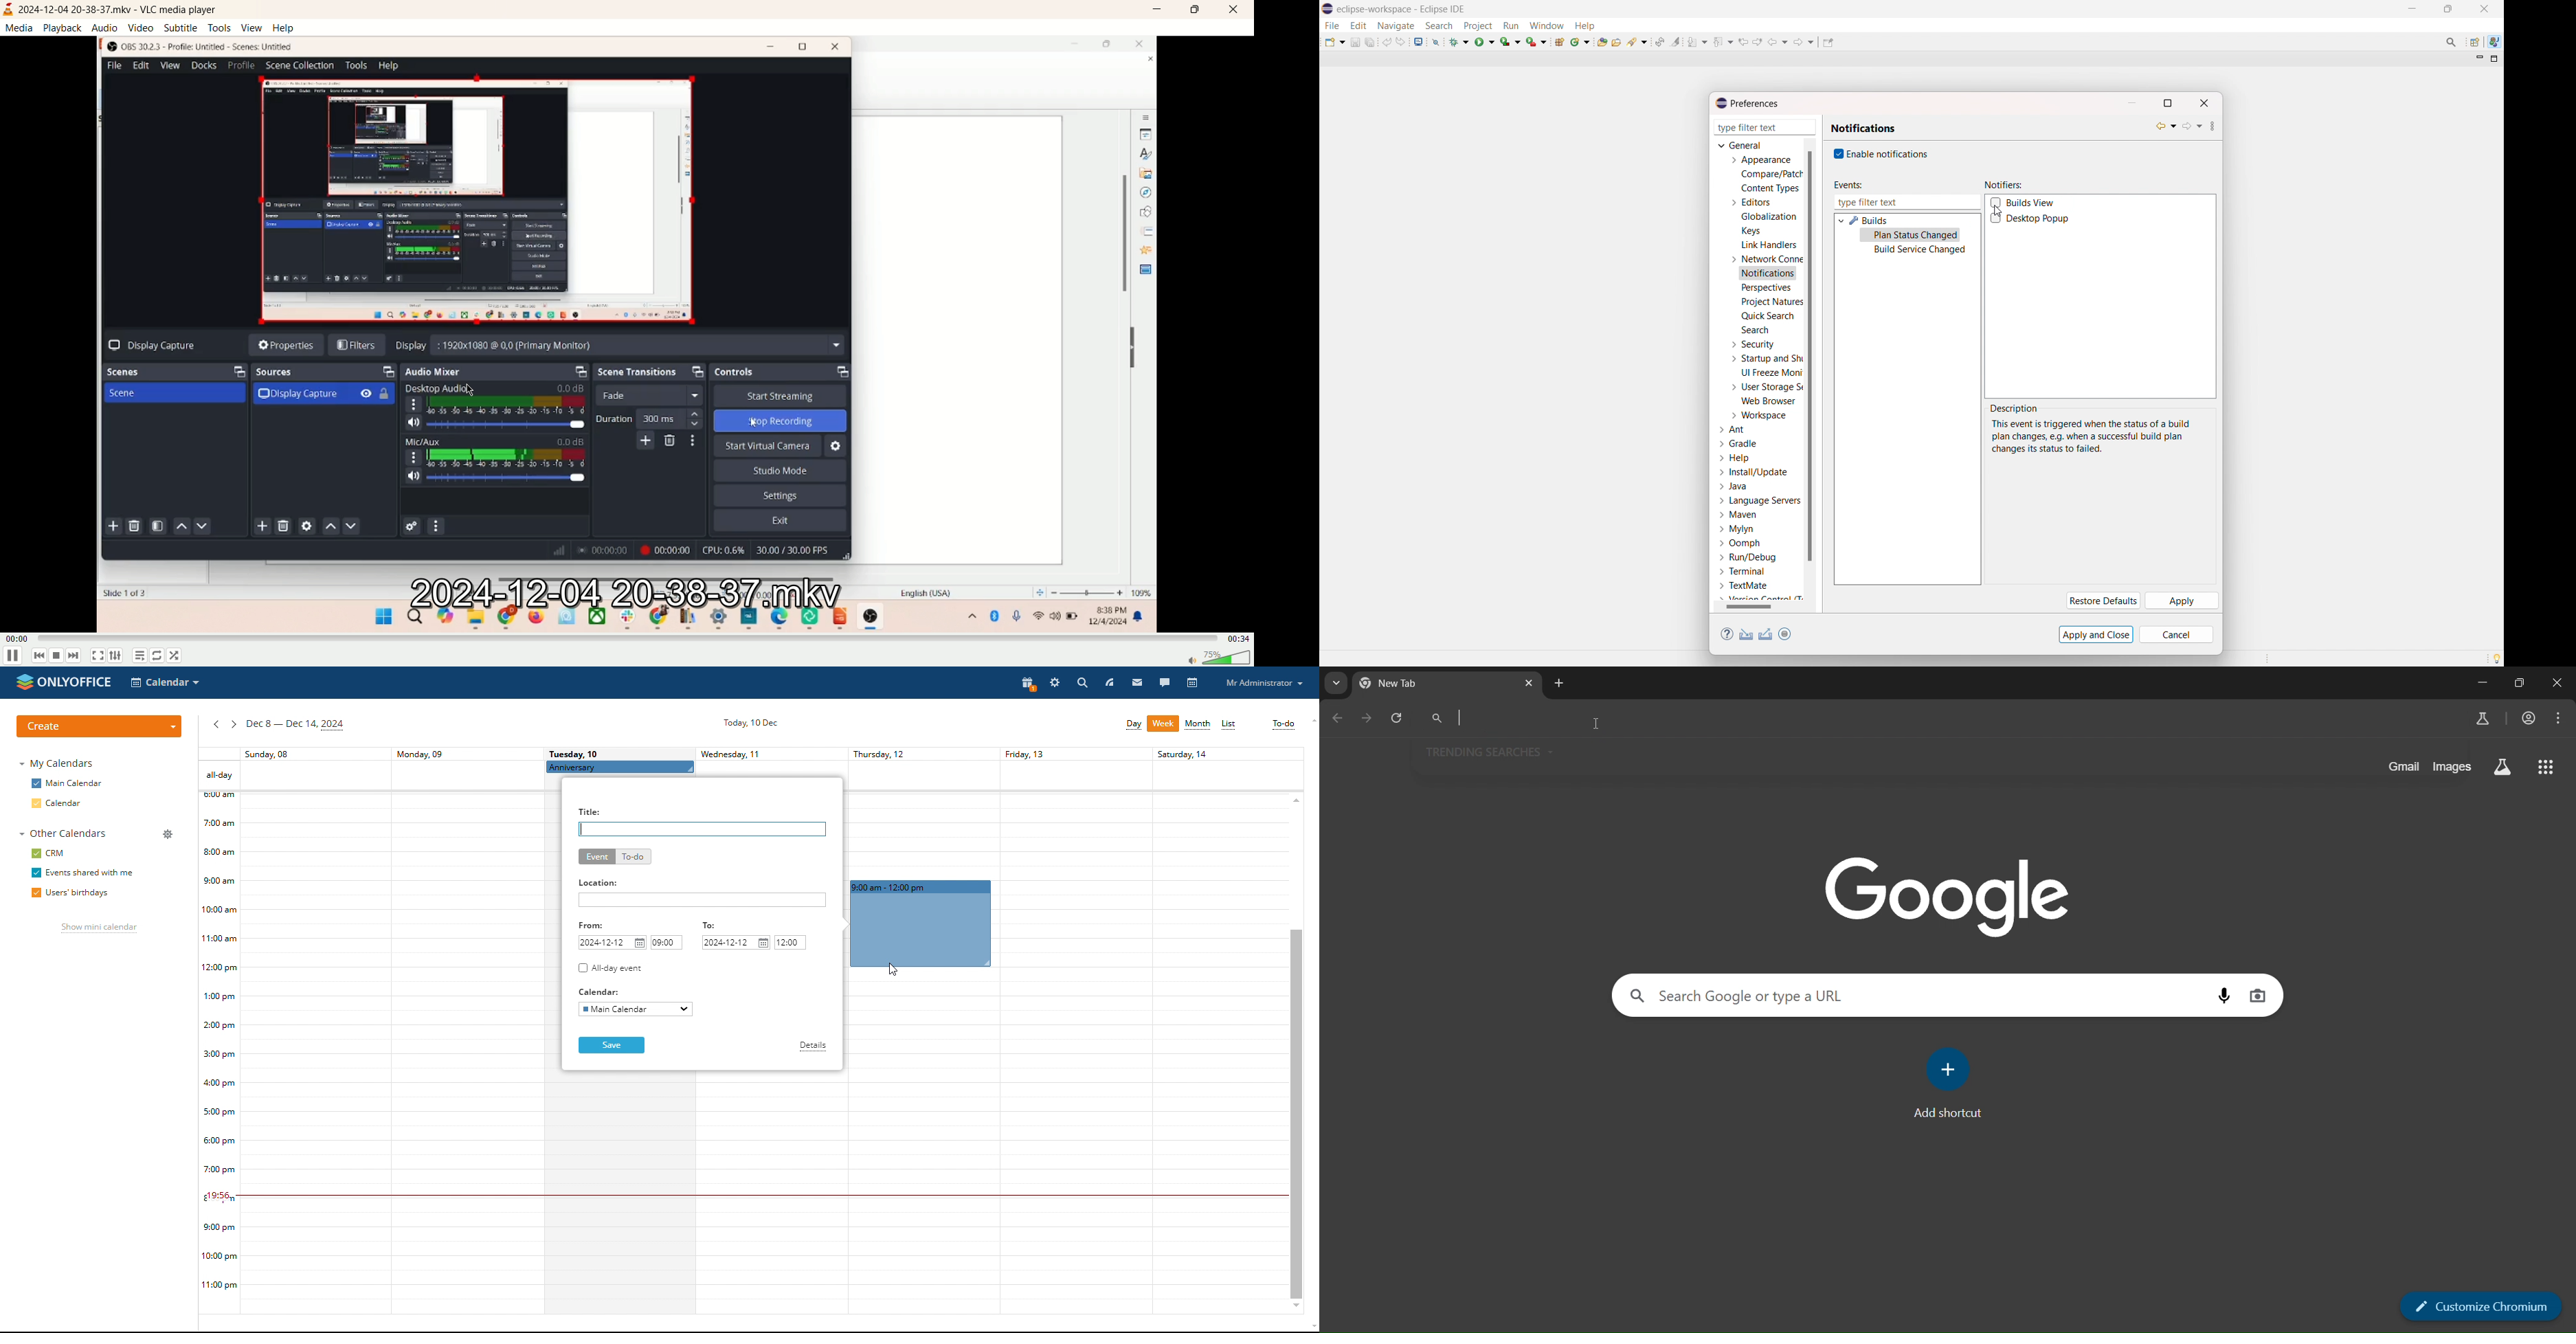  What do you see at coordinates (21, 28) in the screenshot?
I see `media` at bounding box center [21, 28].